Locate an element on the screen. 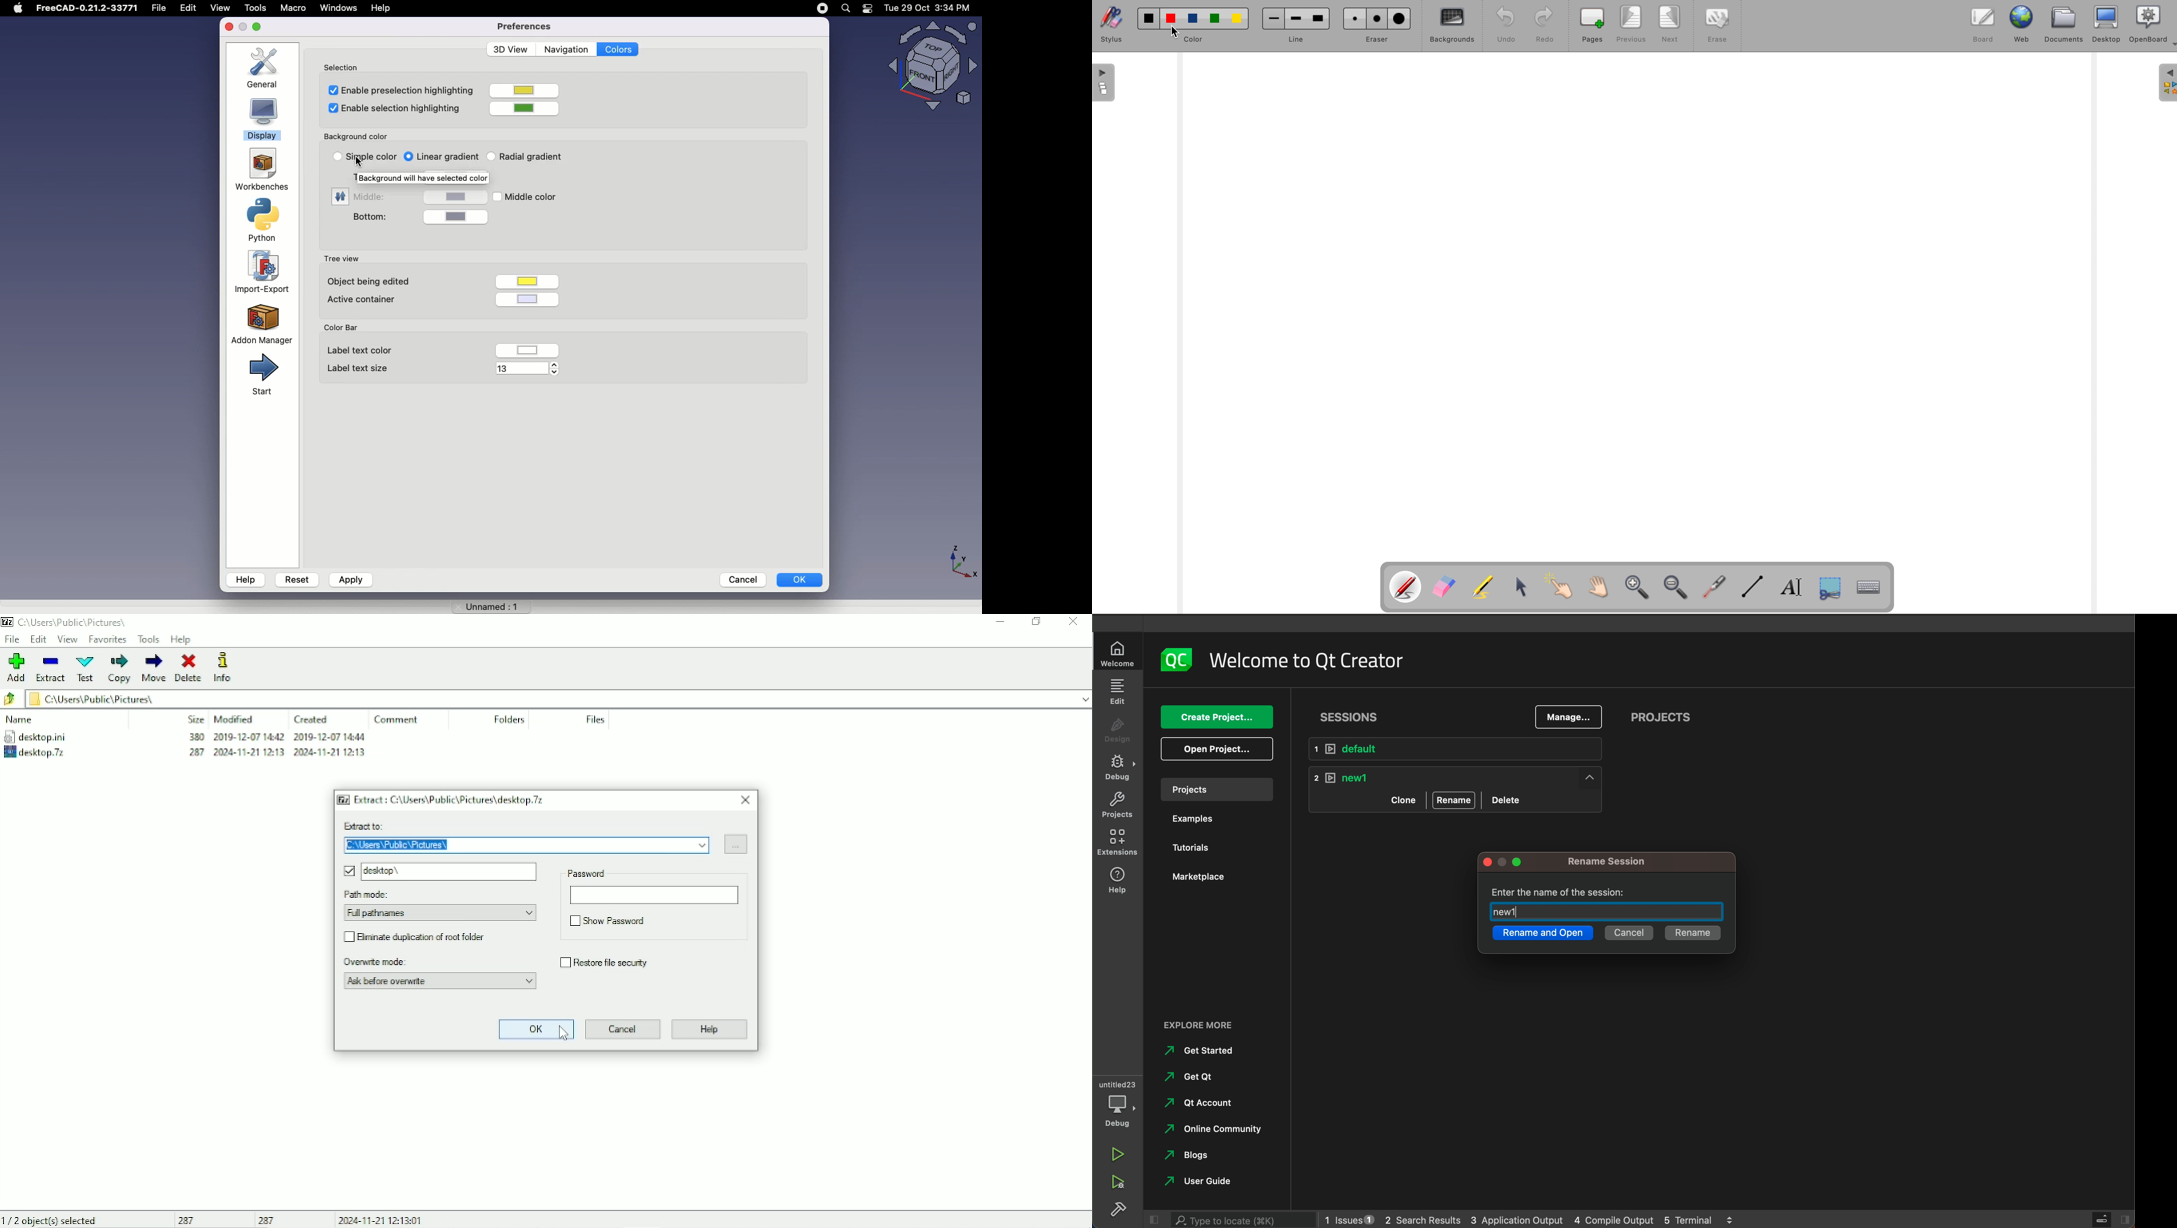  Folders is located at coordinates (510, 719).